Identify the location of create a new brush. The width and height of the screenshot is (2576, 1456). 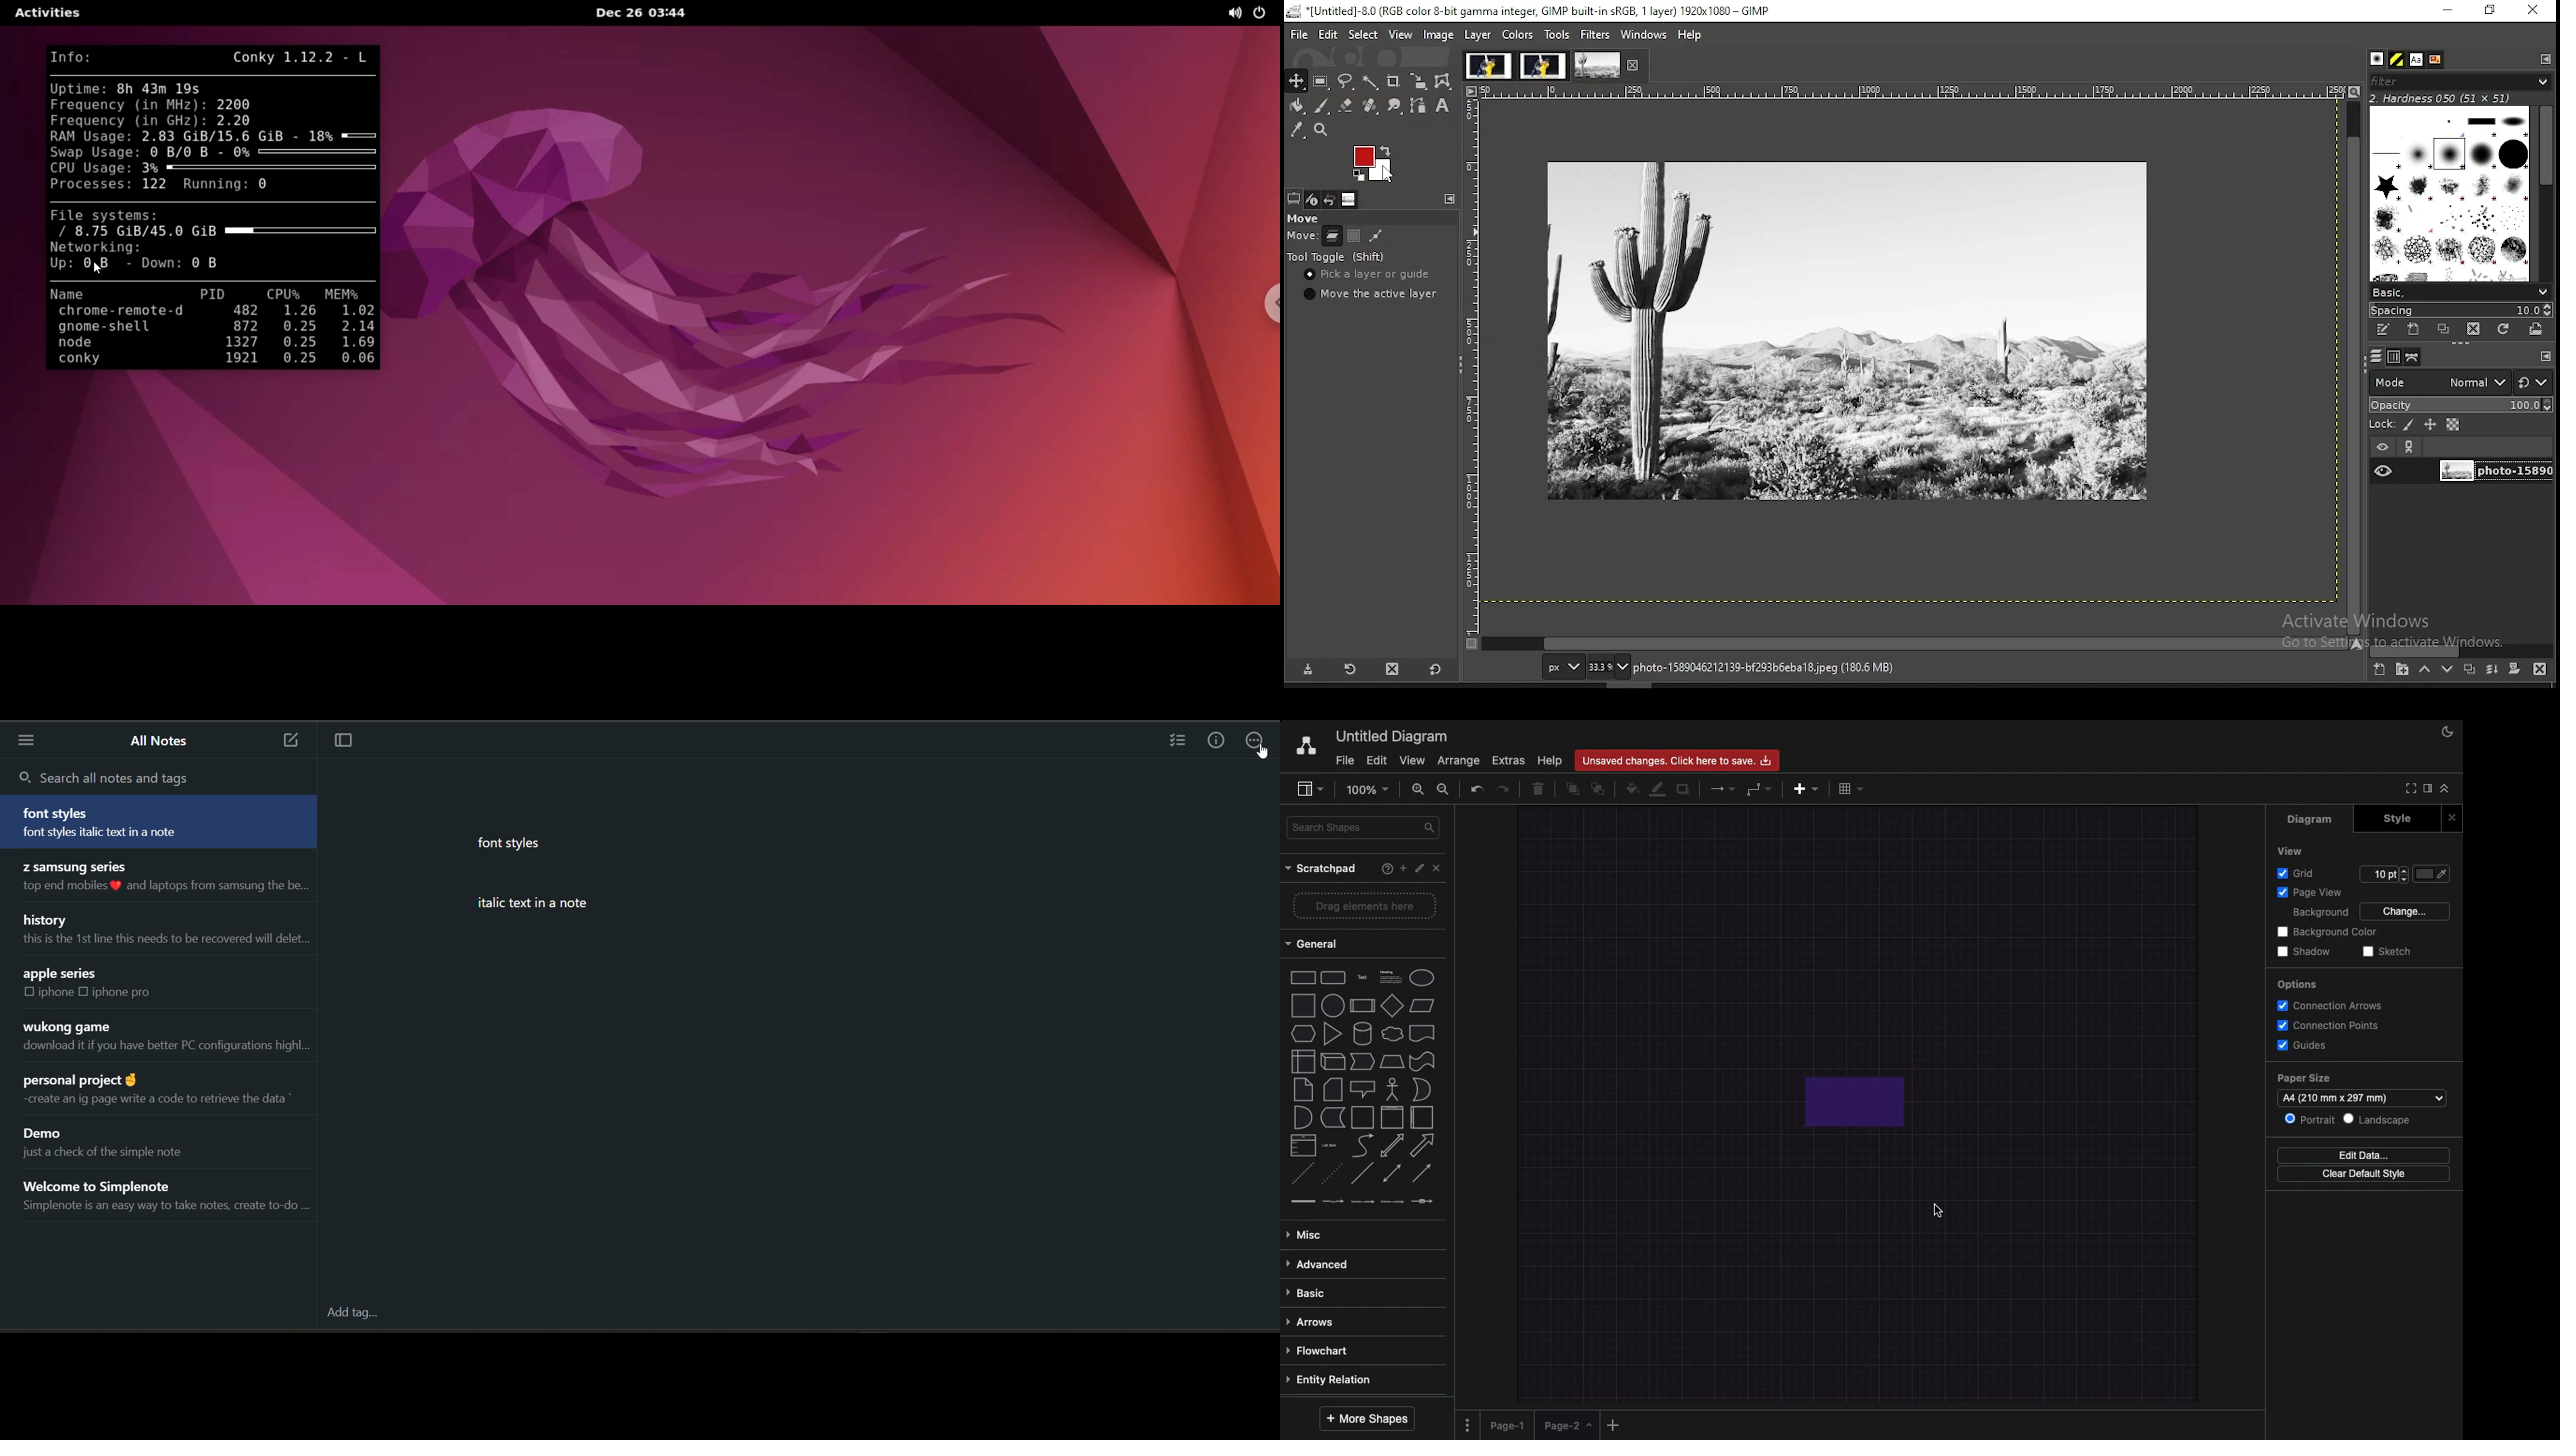
(2416, 330).